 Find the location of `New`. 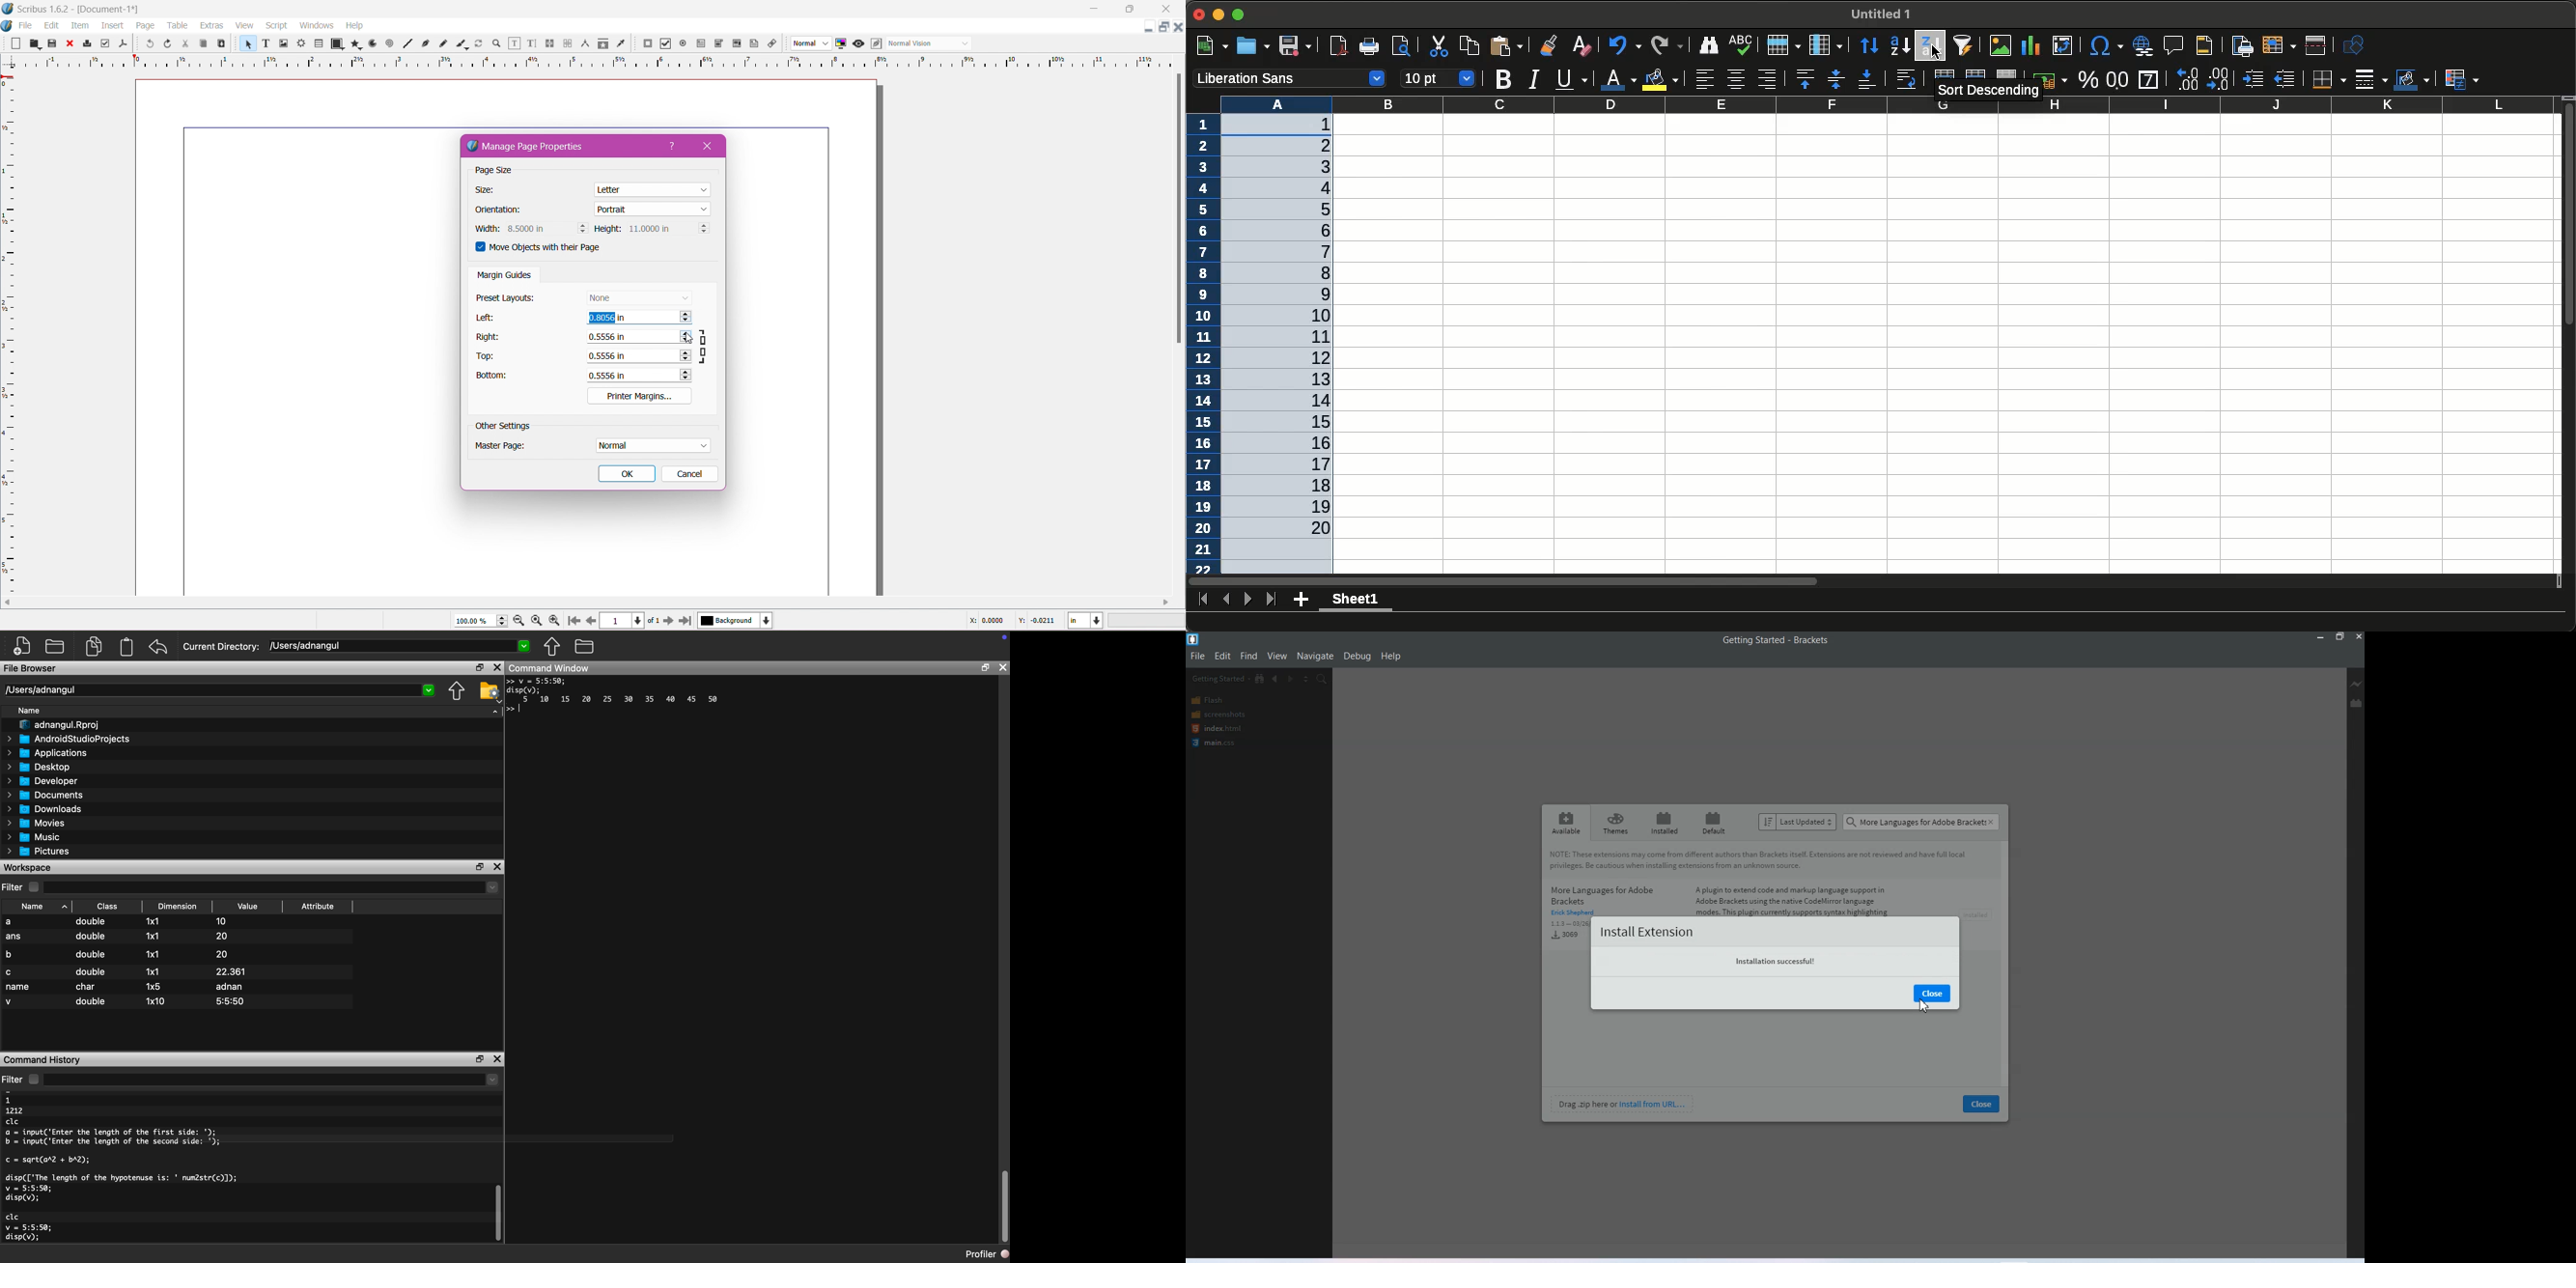

New is located at coordinates (1212, 45).